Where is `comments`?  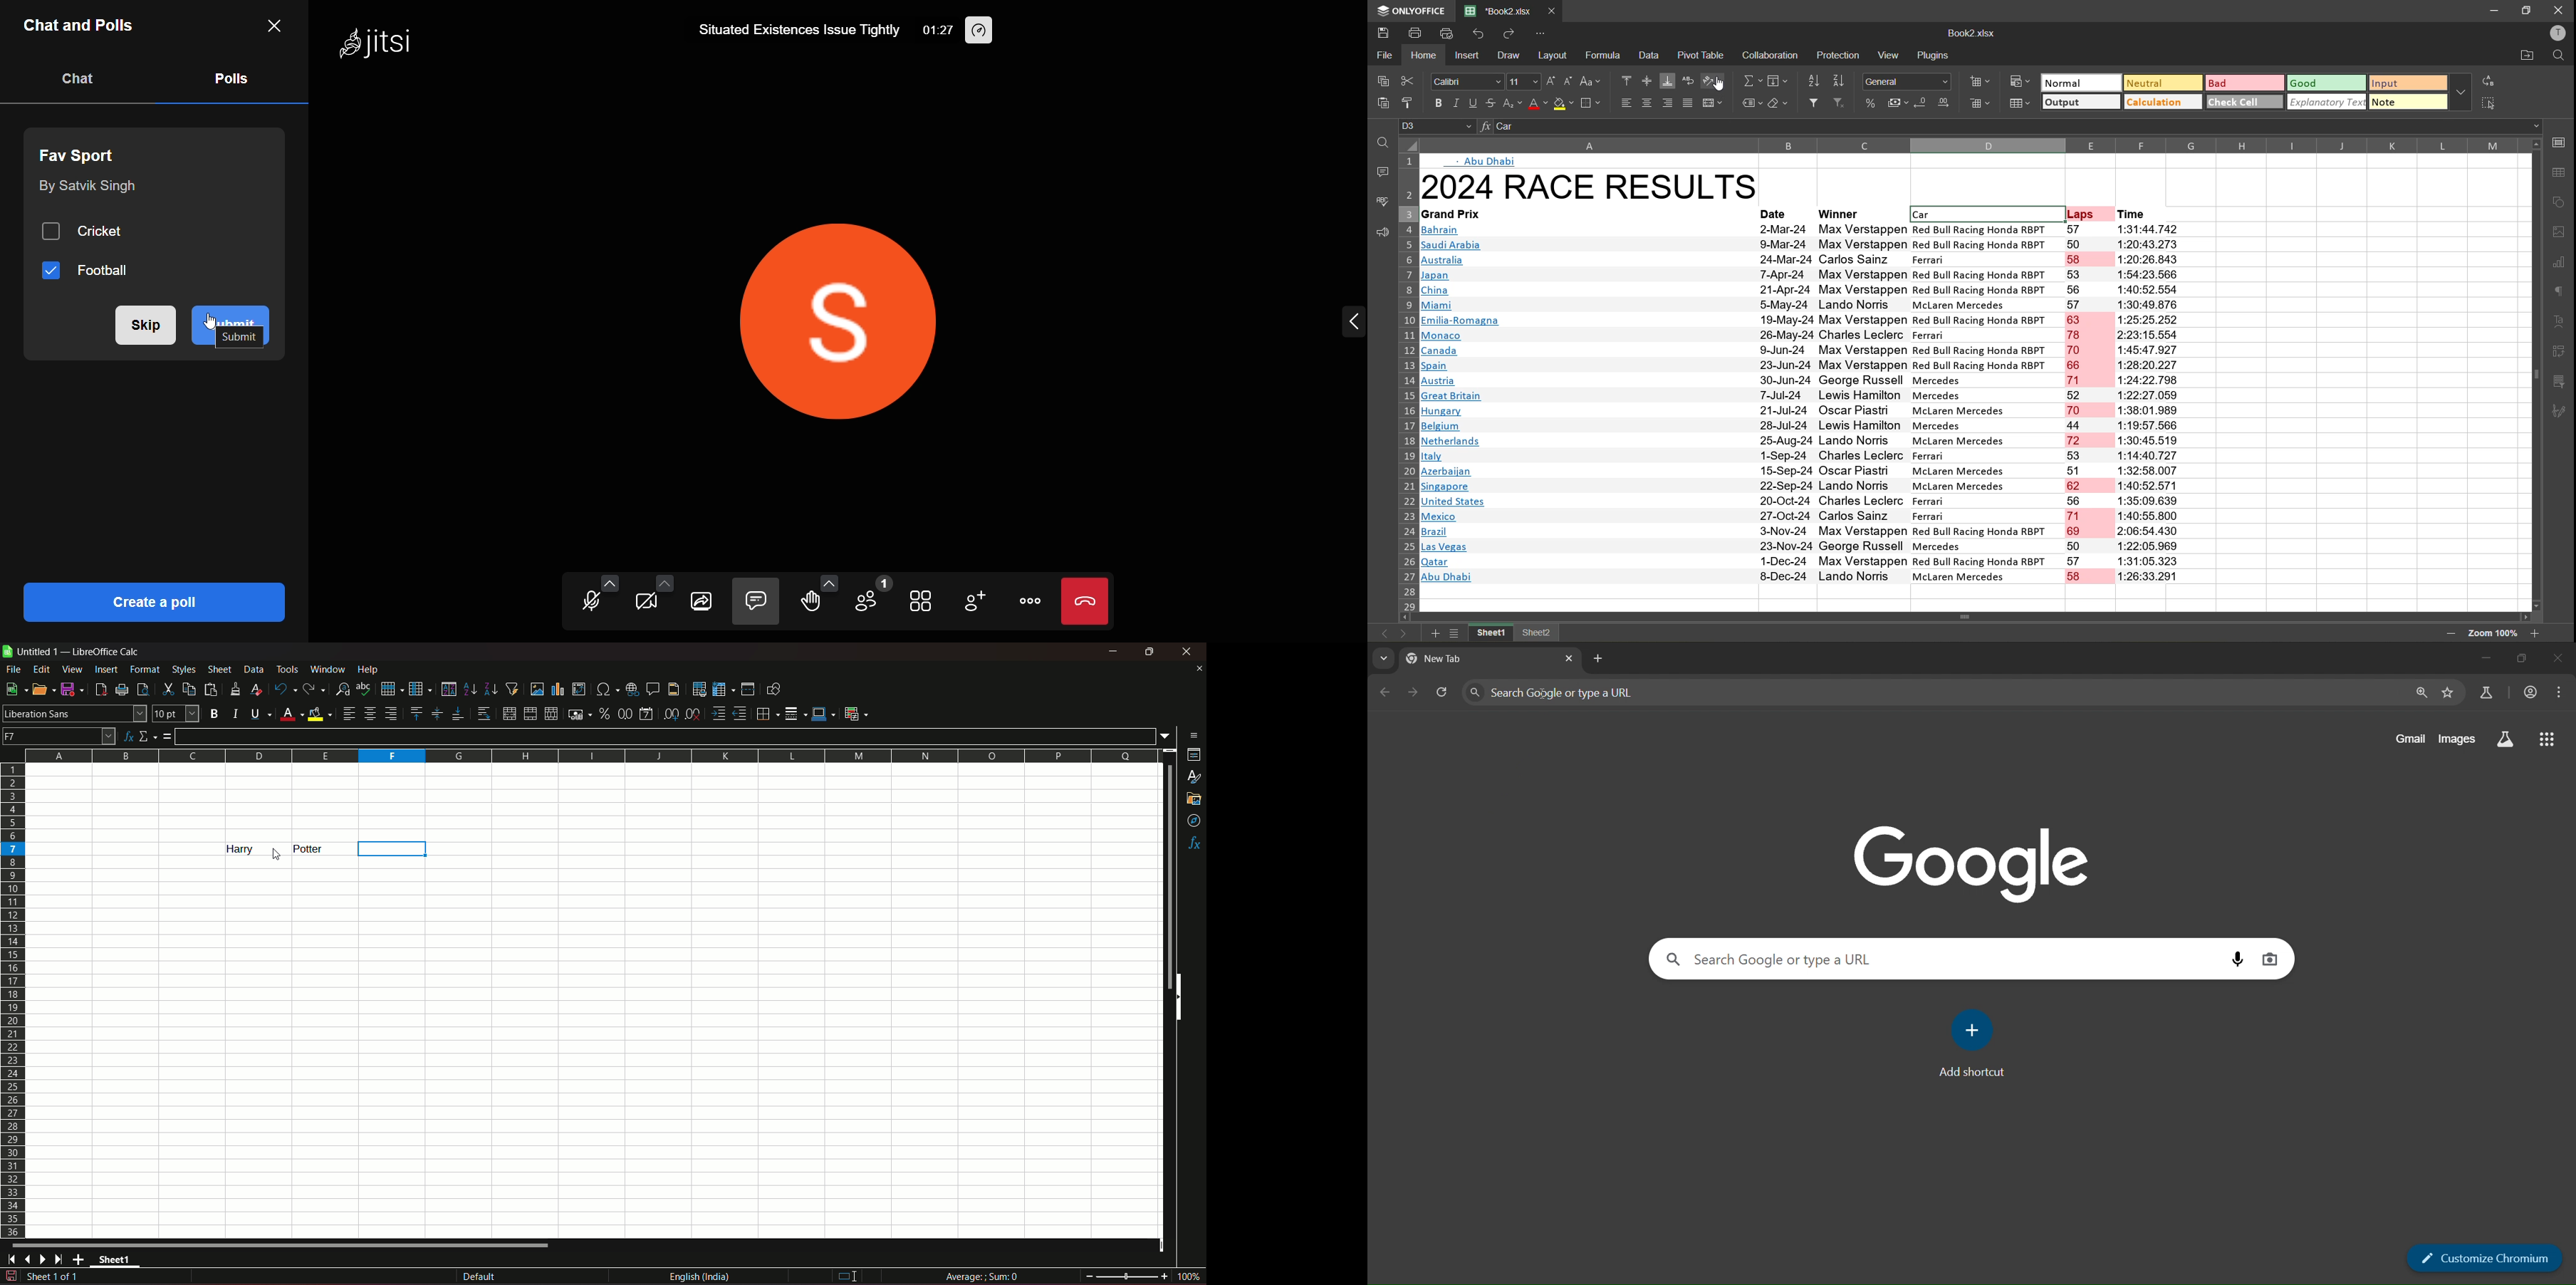 comments is located at coordinates (1381, 172).